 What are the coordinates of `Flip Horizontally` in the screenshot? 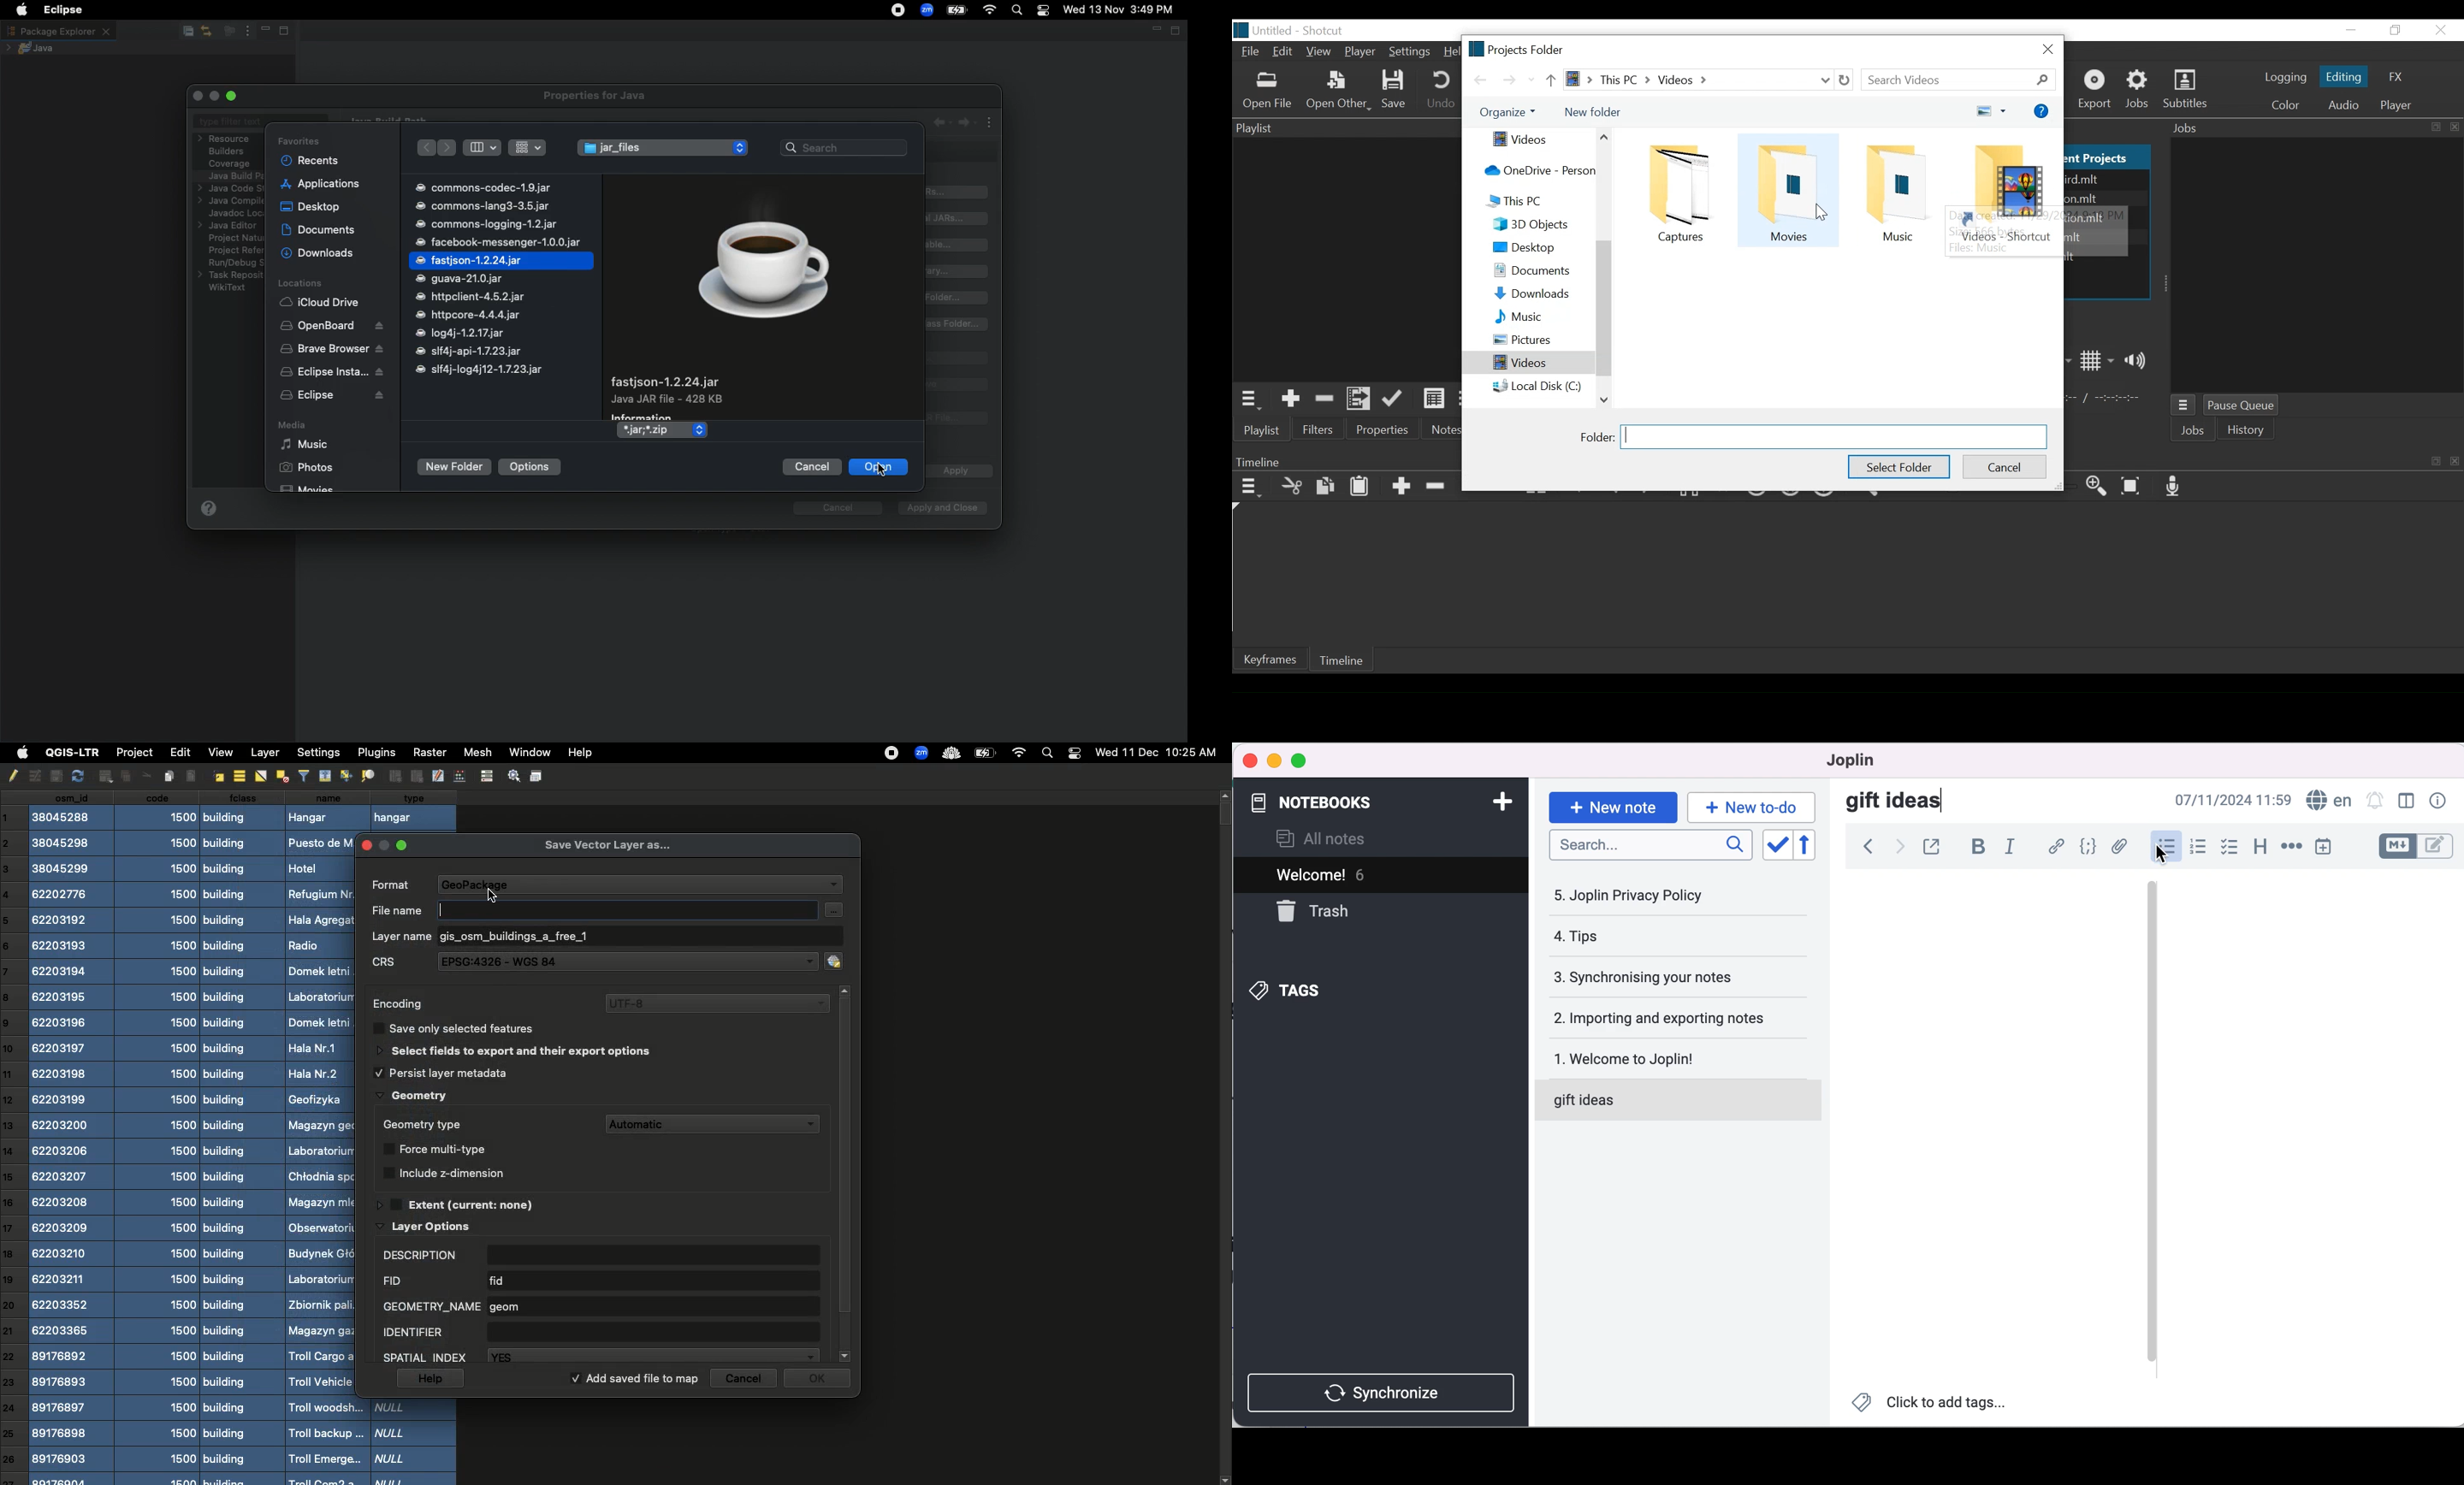 It's located at (259, 777).